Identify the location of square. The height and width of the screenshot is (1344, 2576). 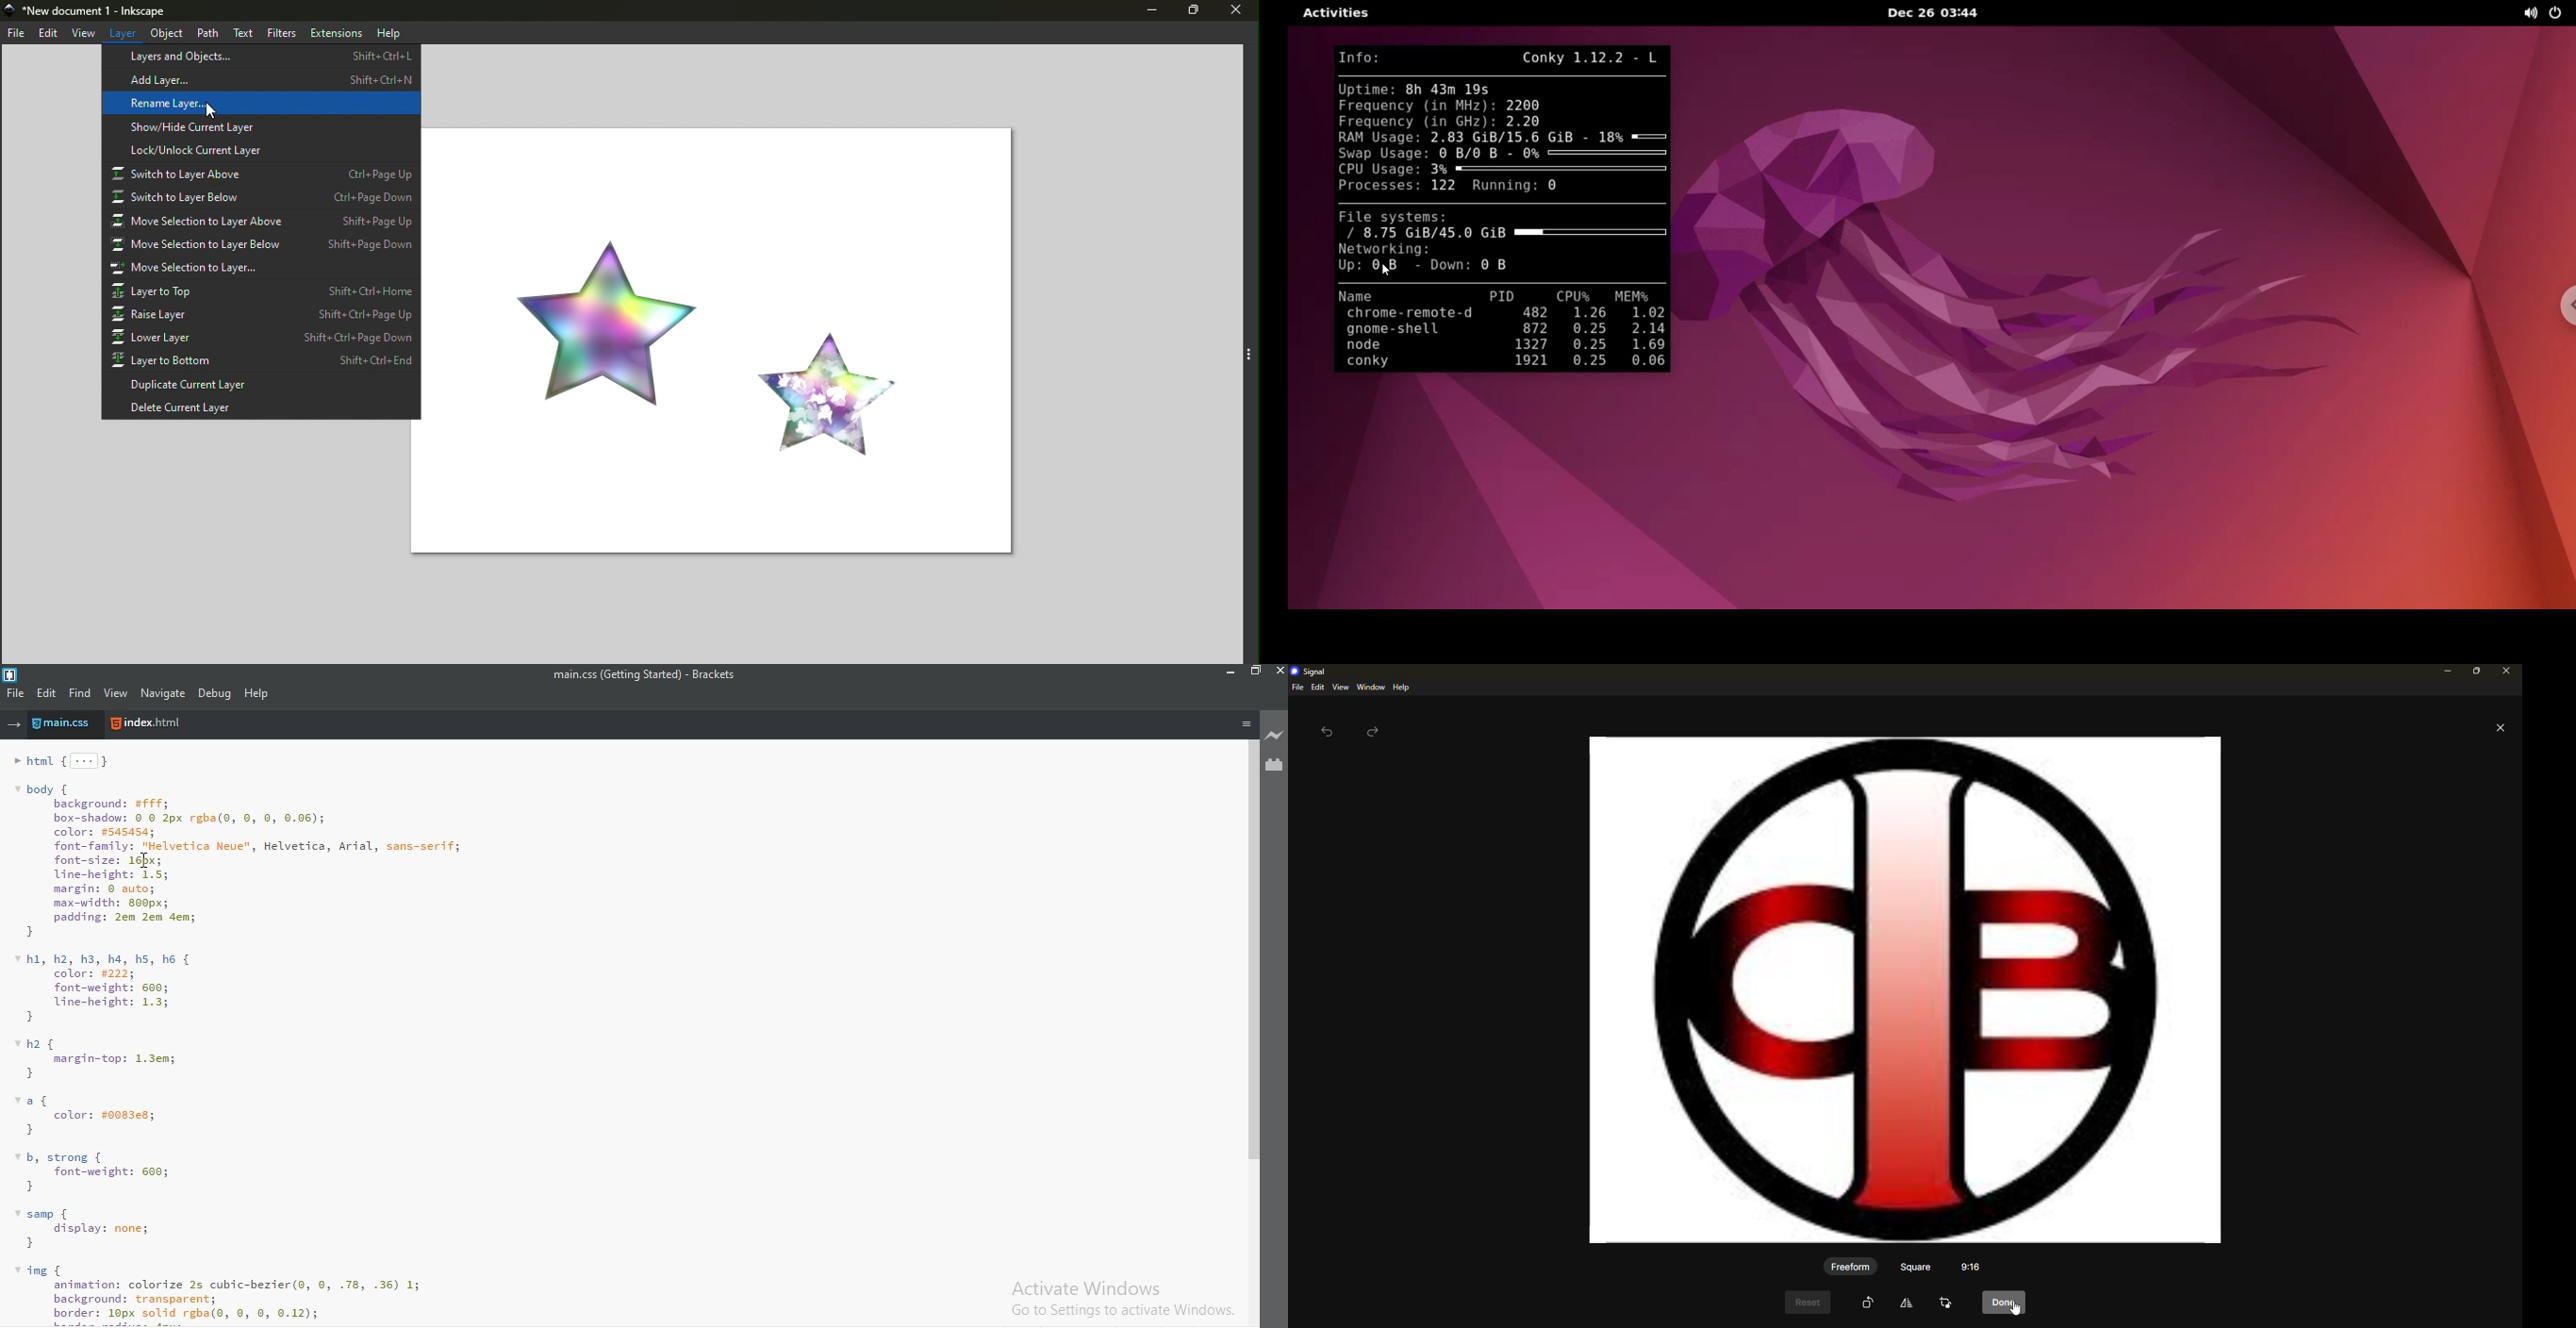
(1916, 1267).